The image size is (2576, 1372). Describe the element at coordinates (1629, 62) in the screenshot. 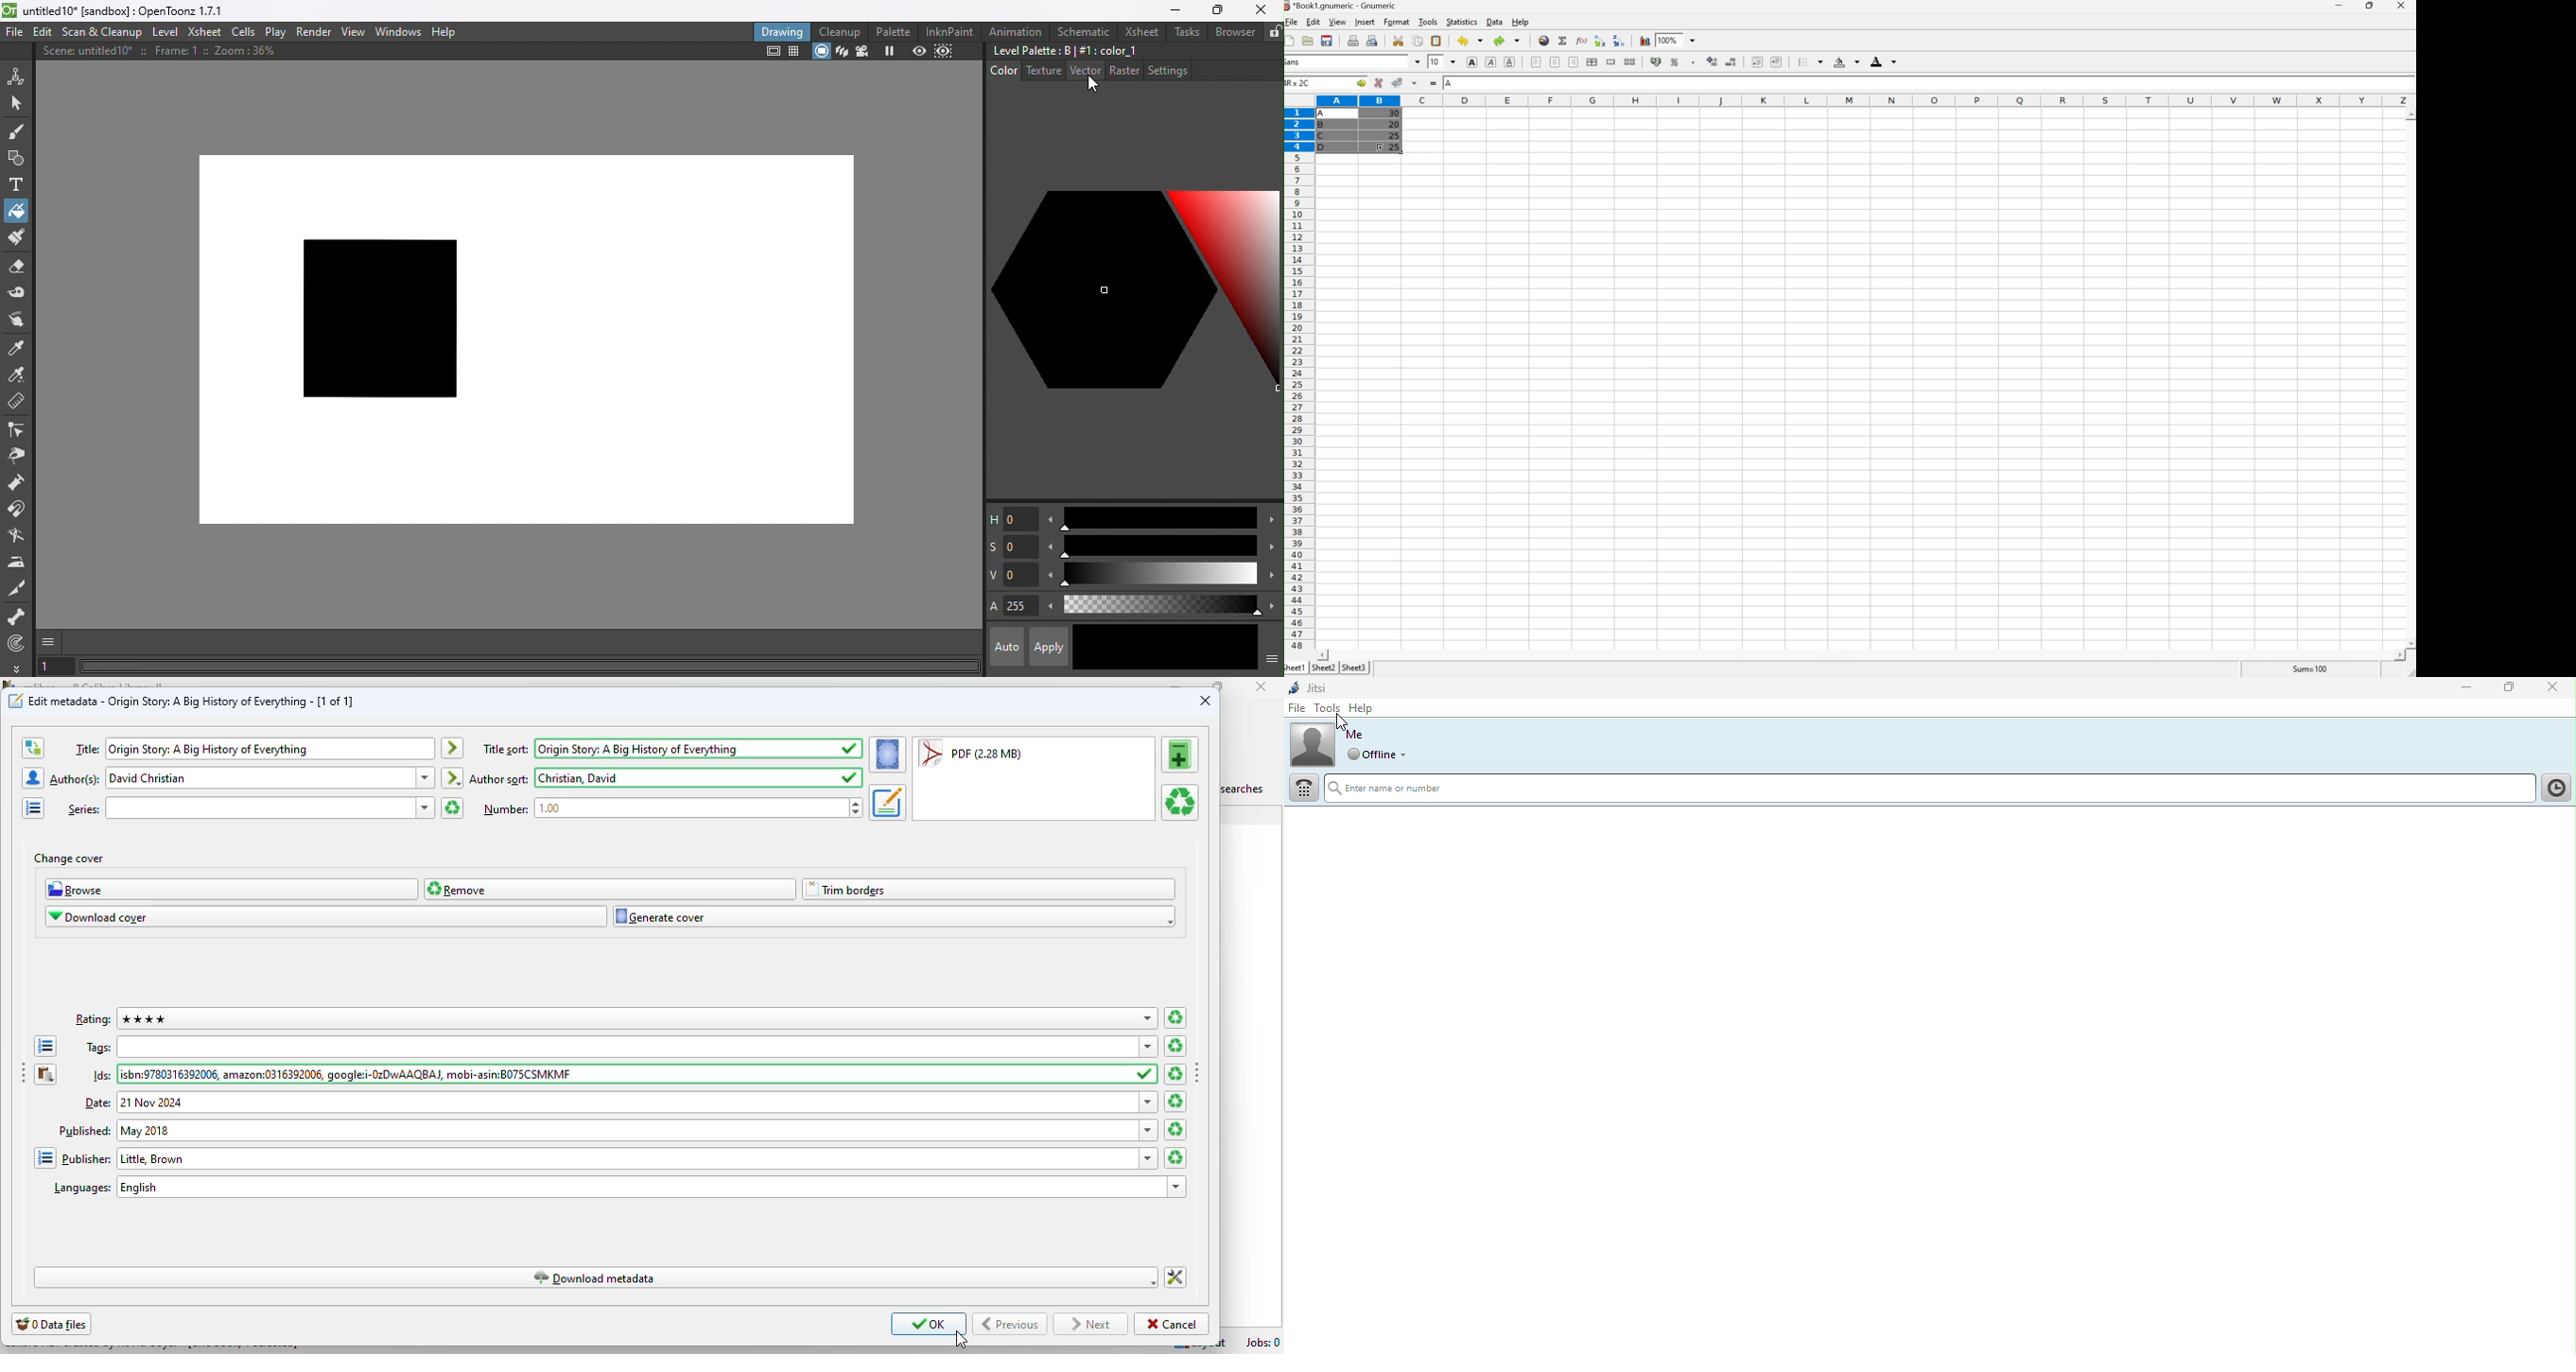

I see `Split merged ranges of cells` at that location.